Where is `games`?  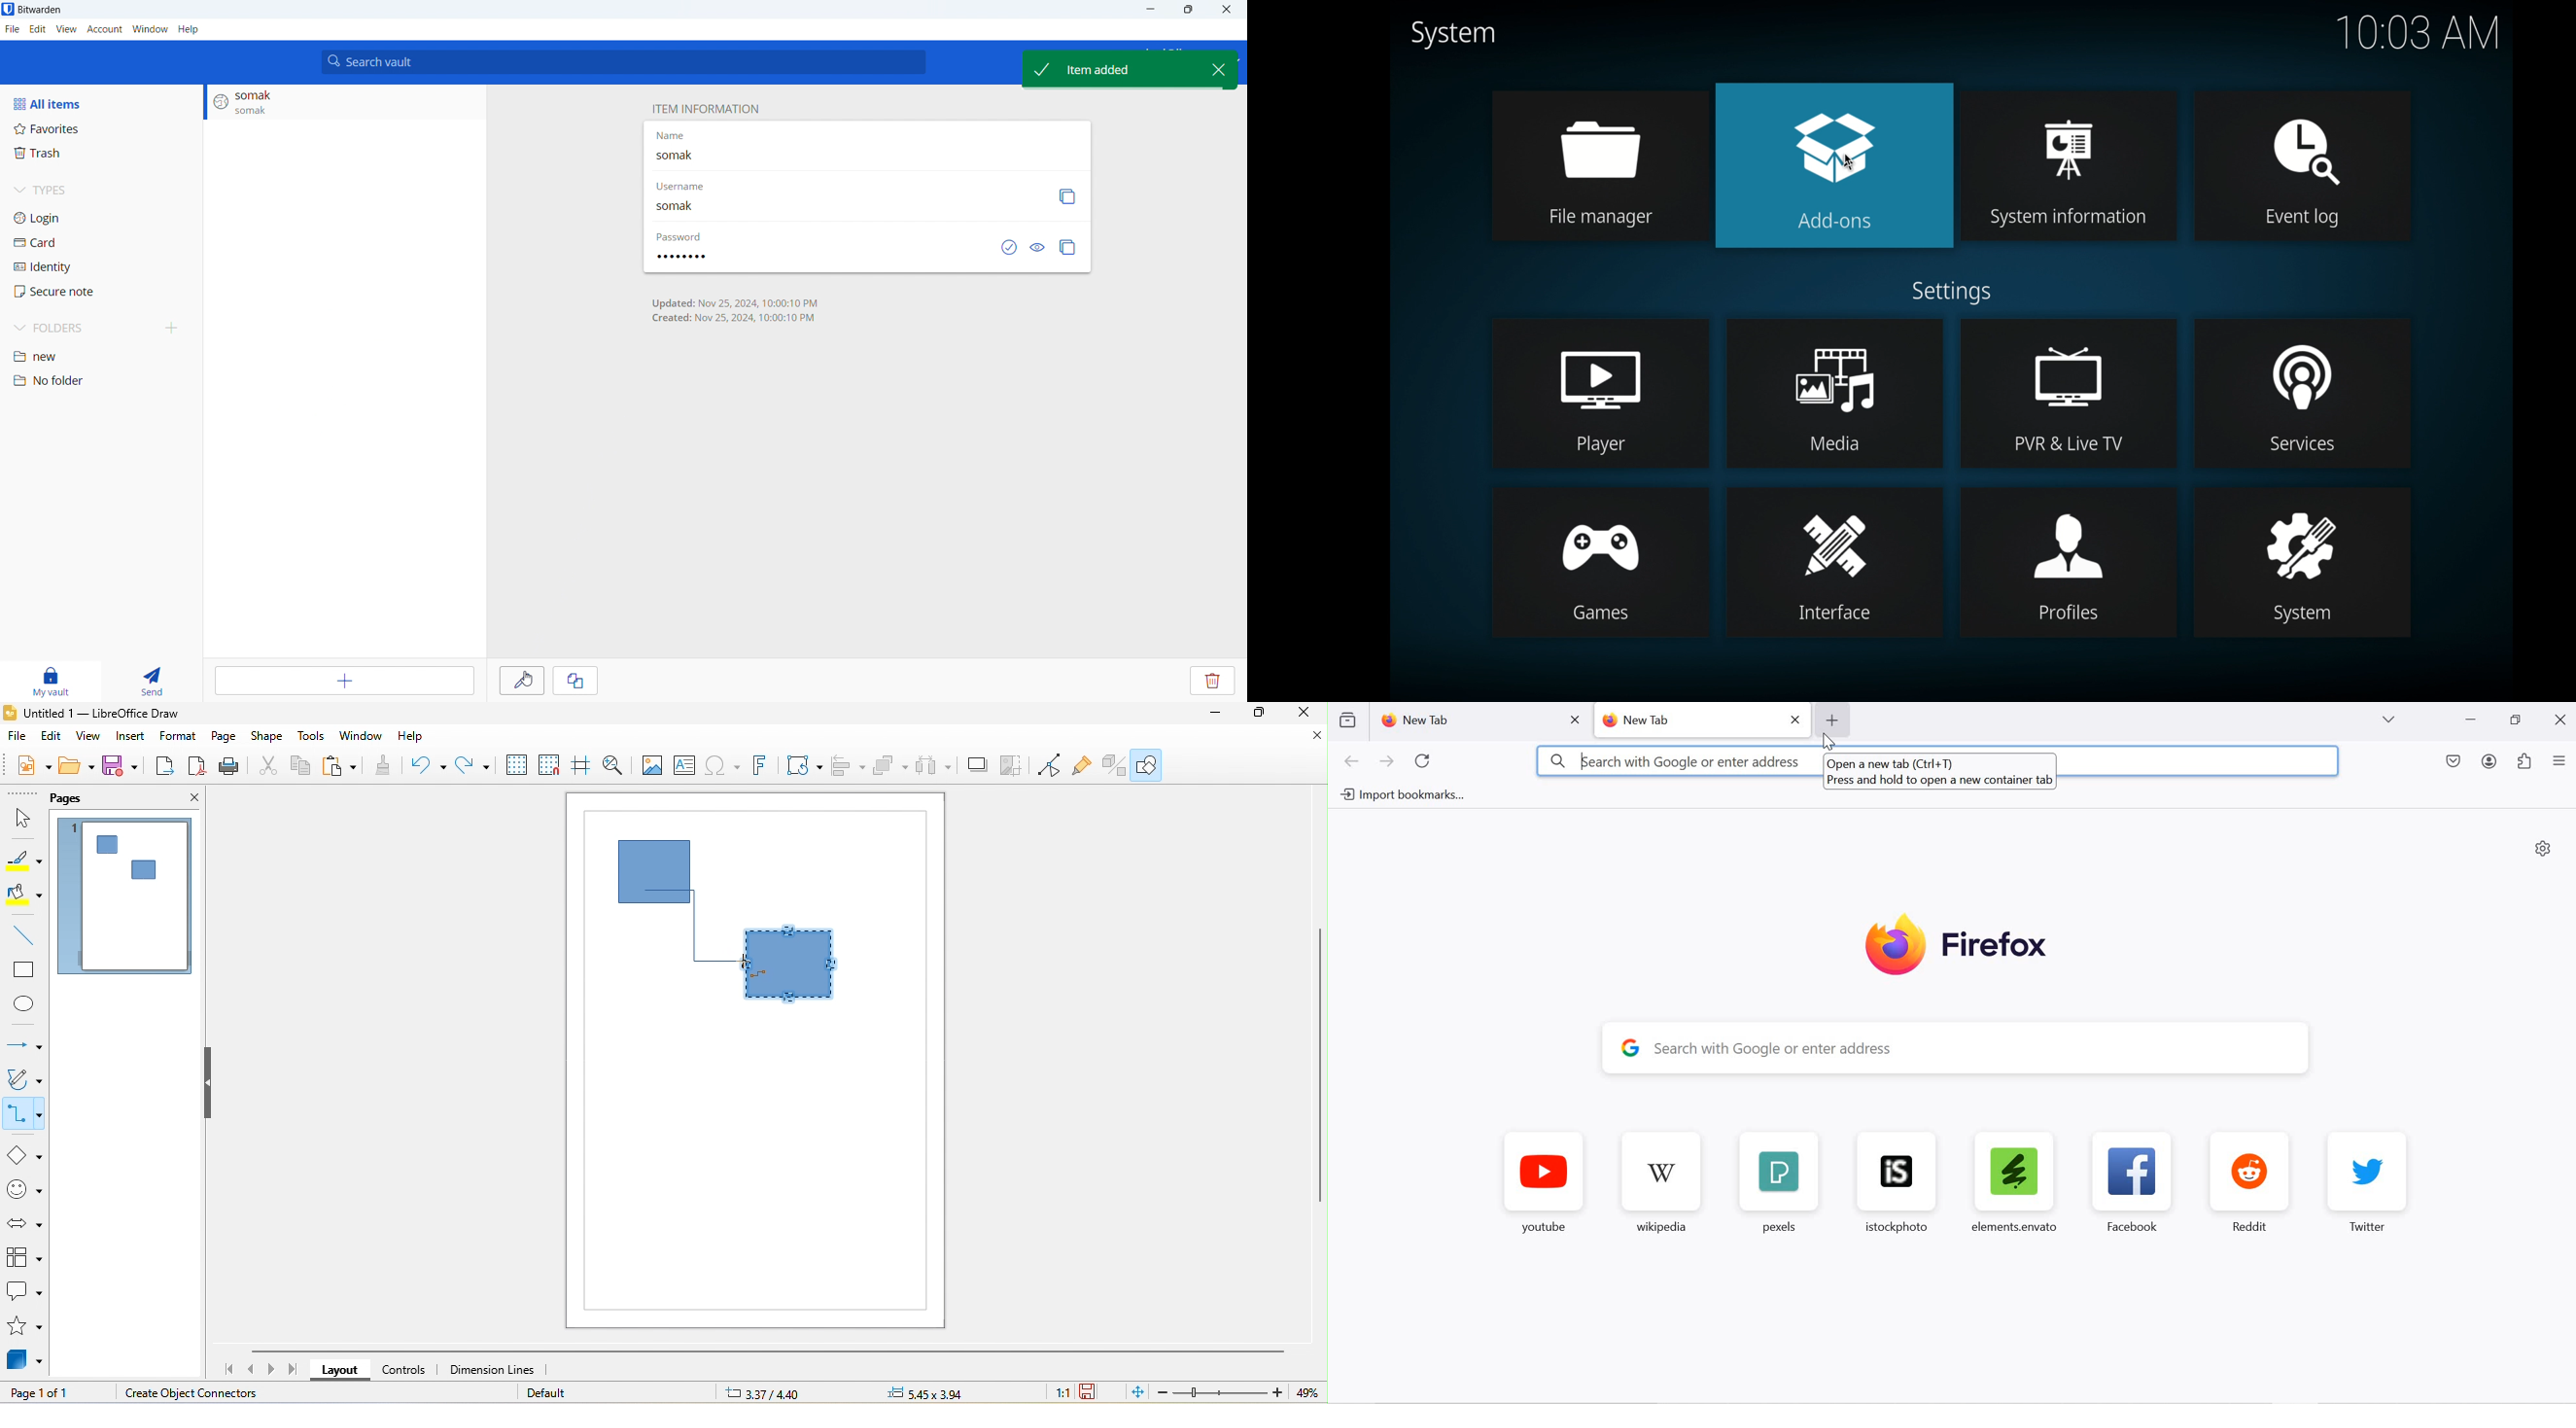
games is located at coordinates (1600, 561).